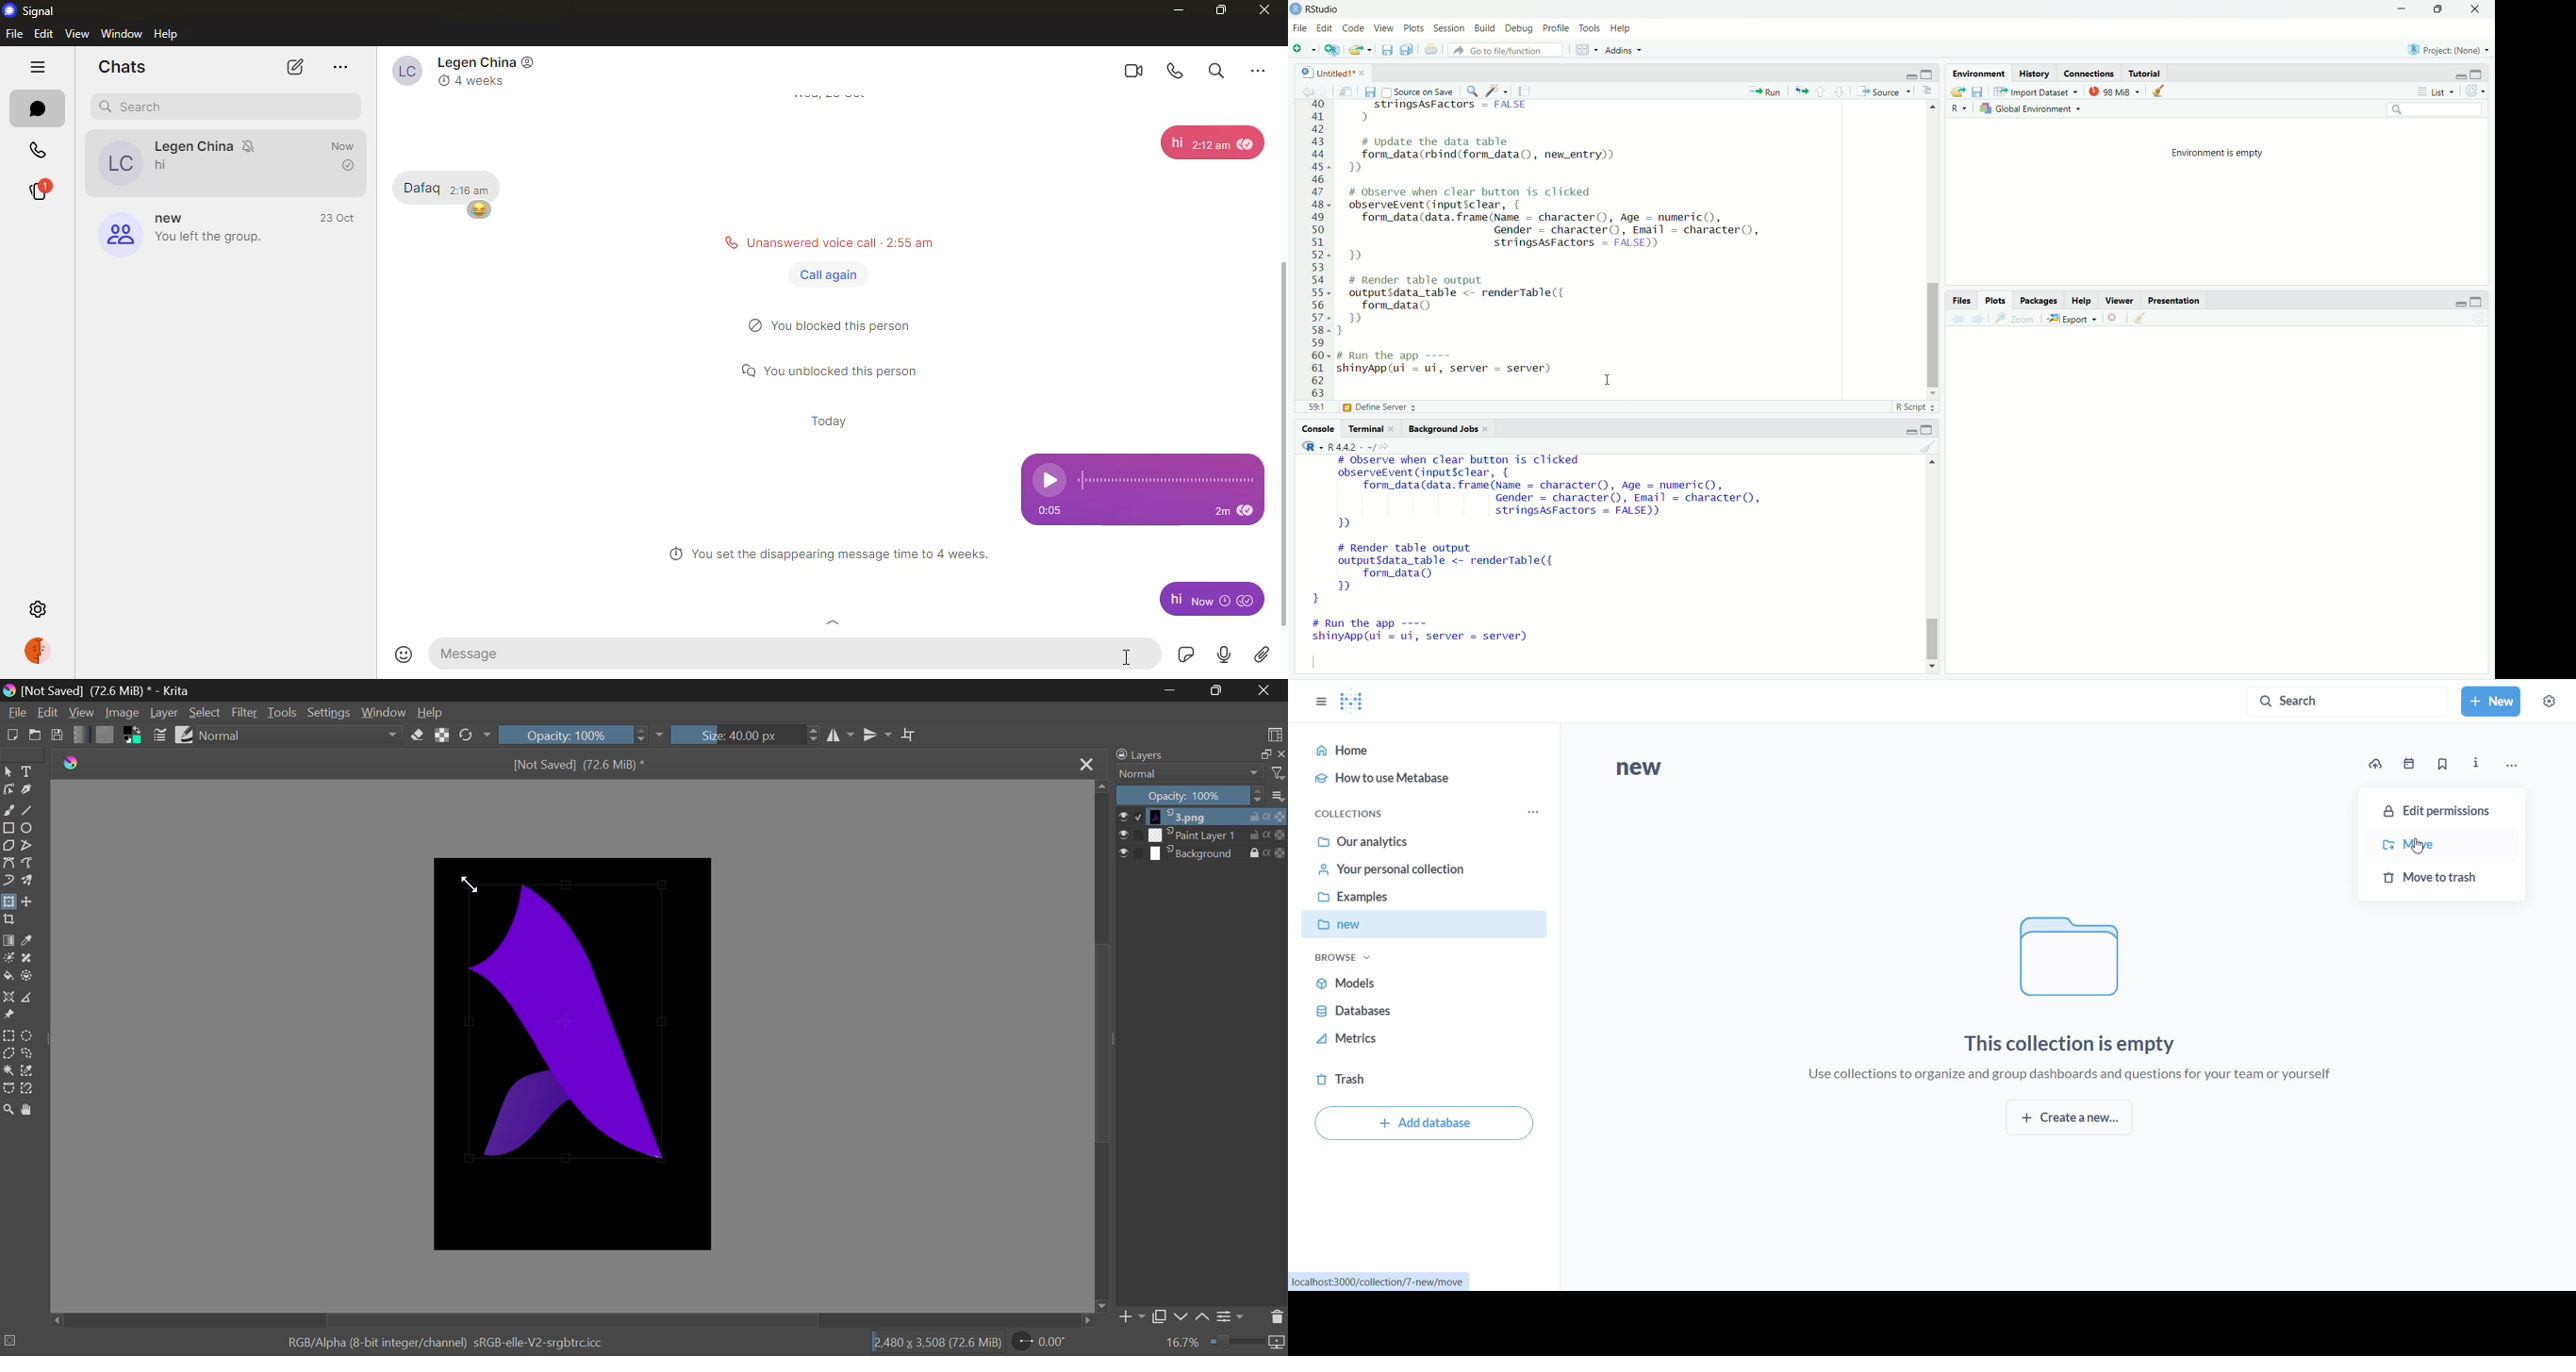  Describe the element at coordinates (1976, 91) in the screenshot. I see `save workspace as` at that location.